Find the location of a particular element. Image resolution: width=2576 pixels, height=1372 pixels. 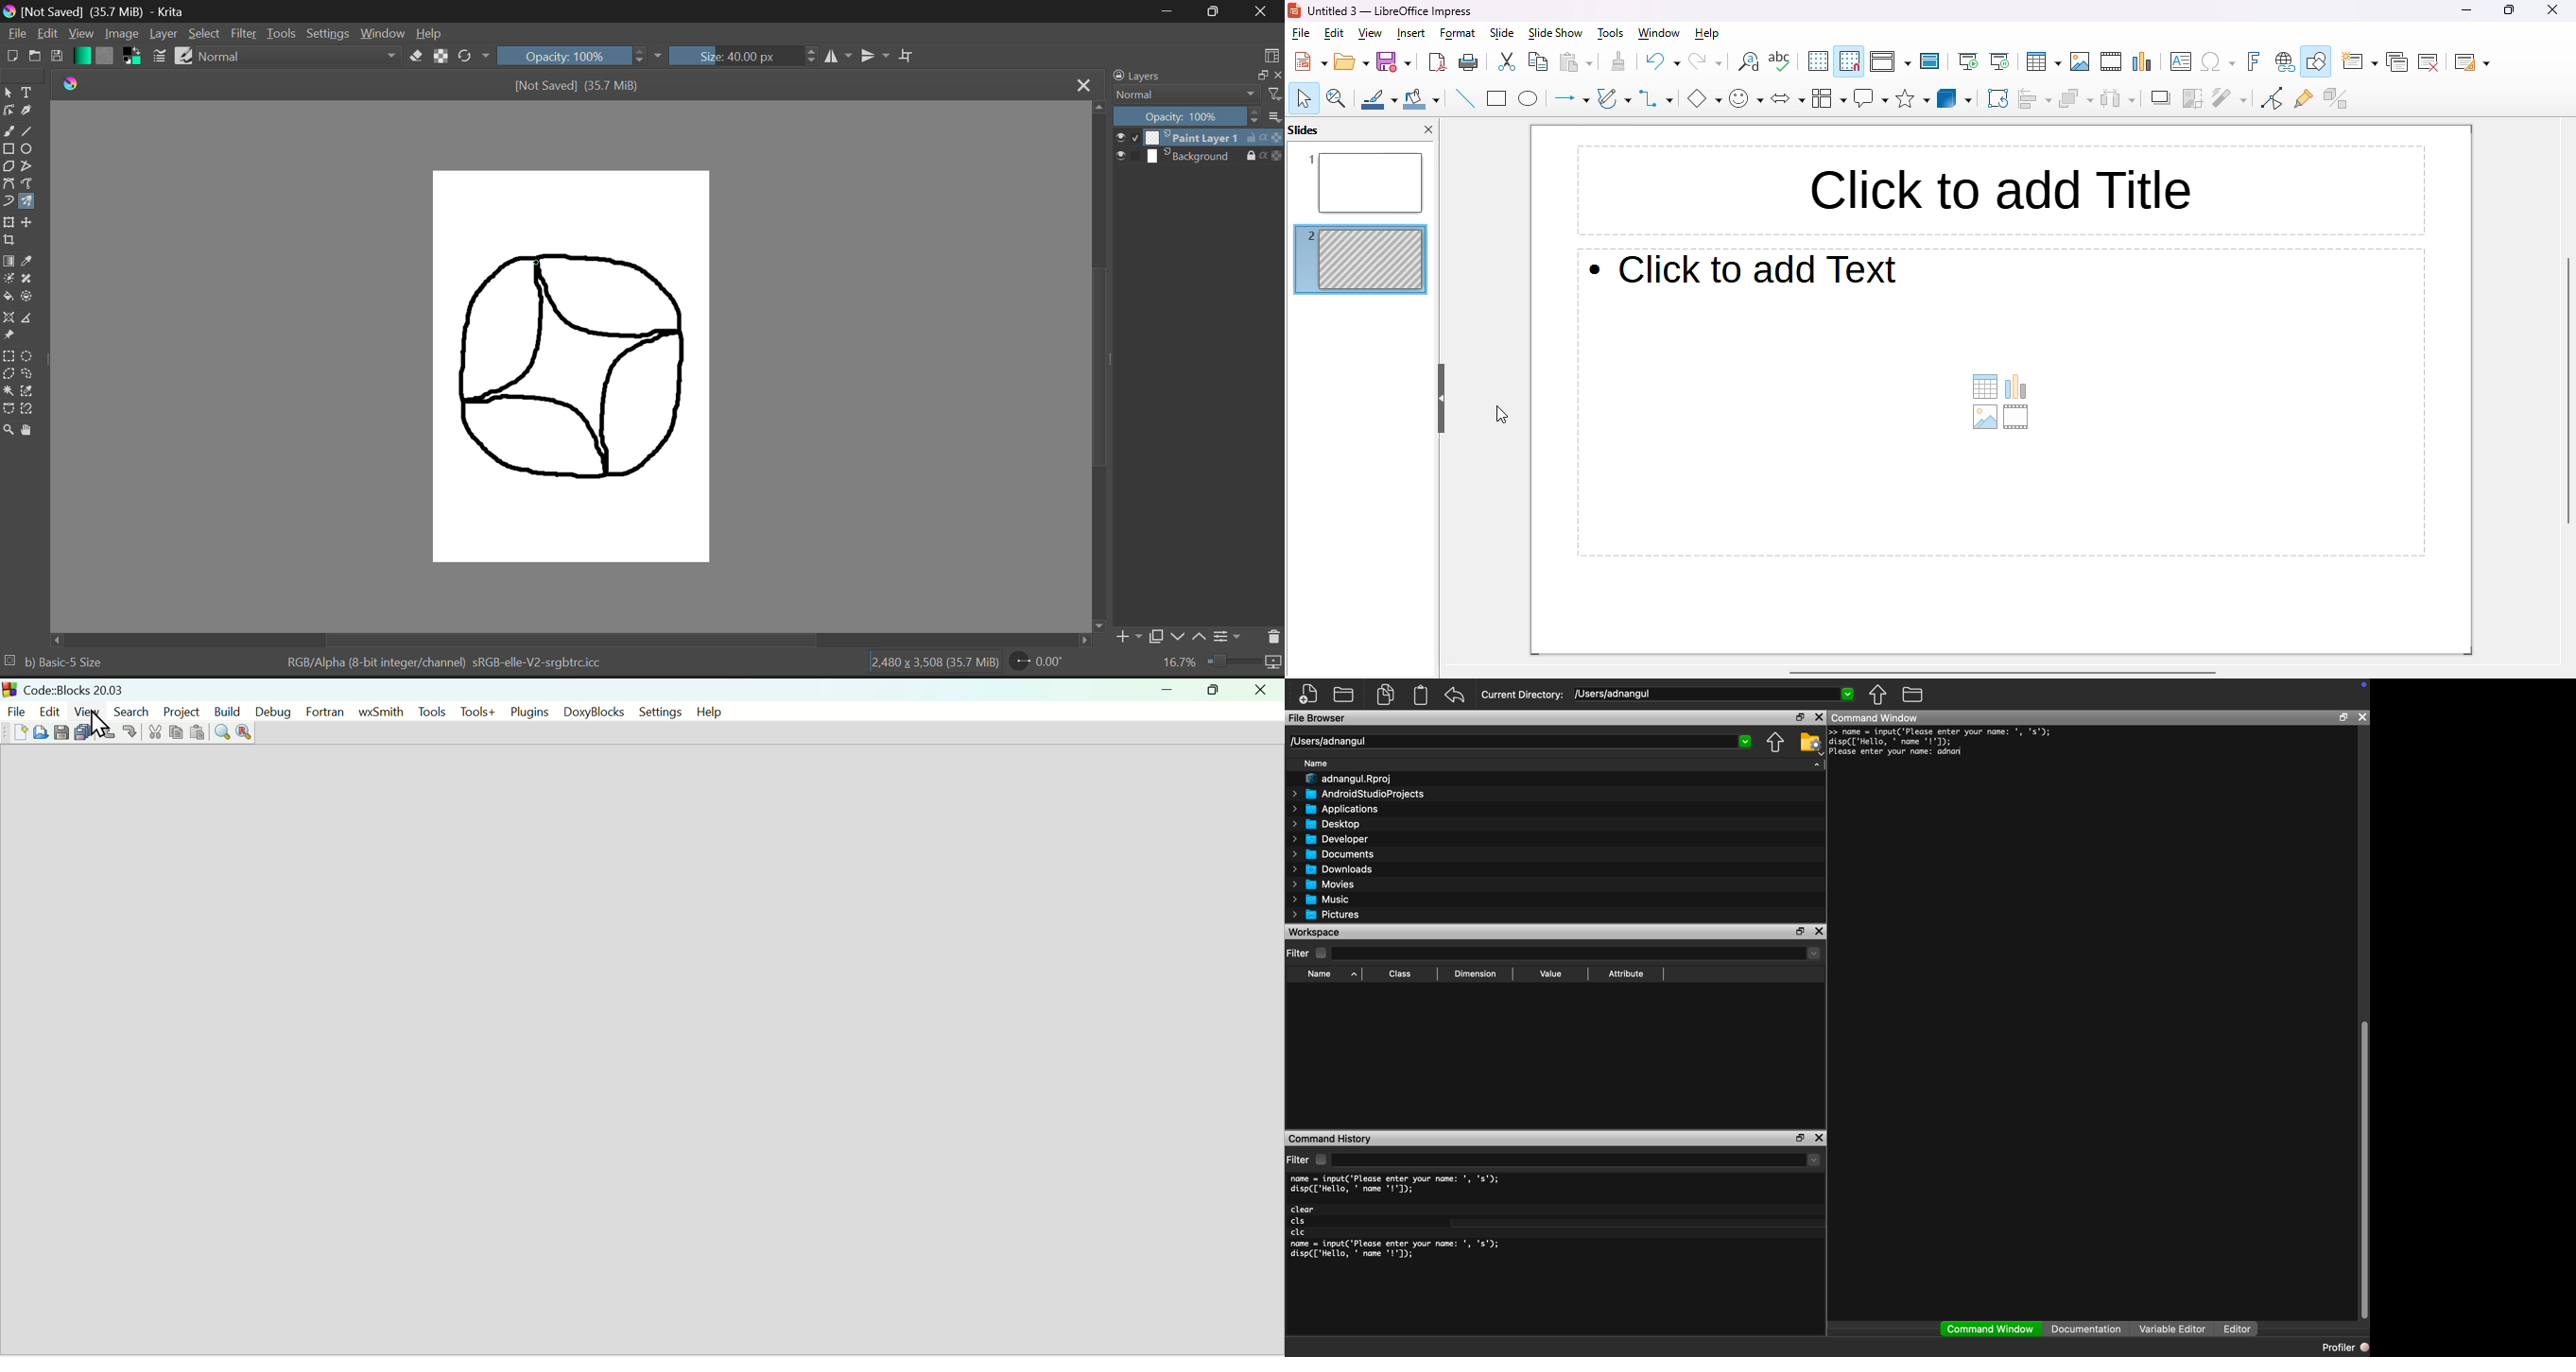

insert image is located at coordinates (1983, 419).